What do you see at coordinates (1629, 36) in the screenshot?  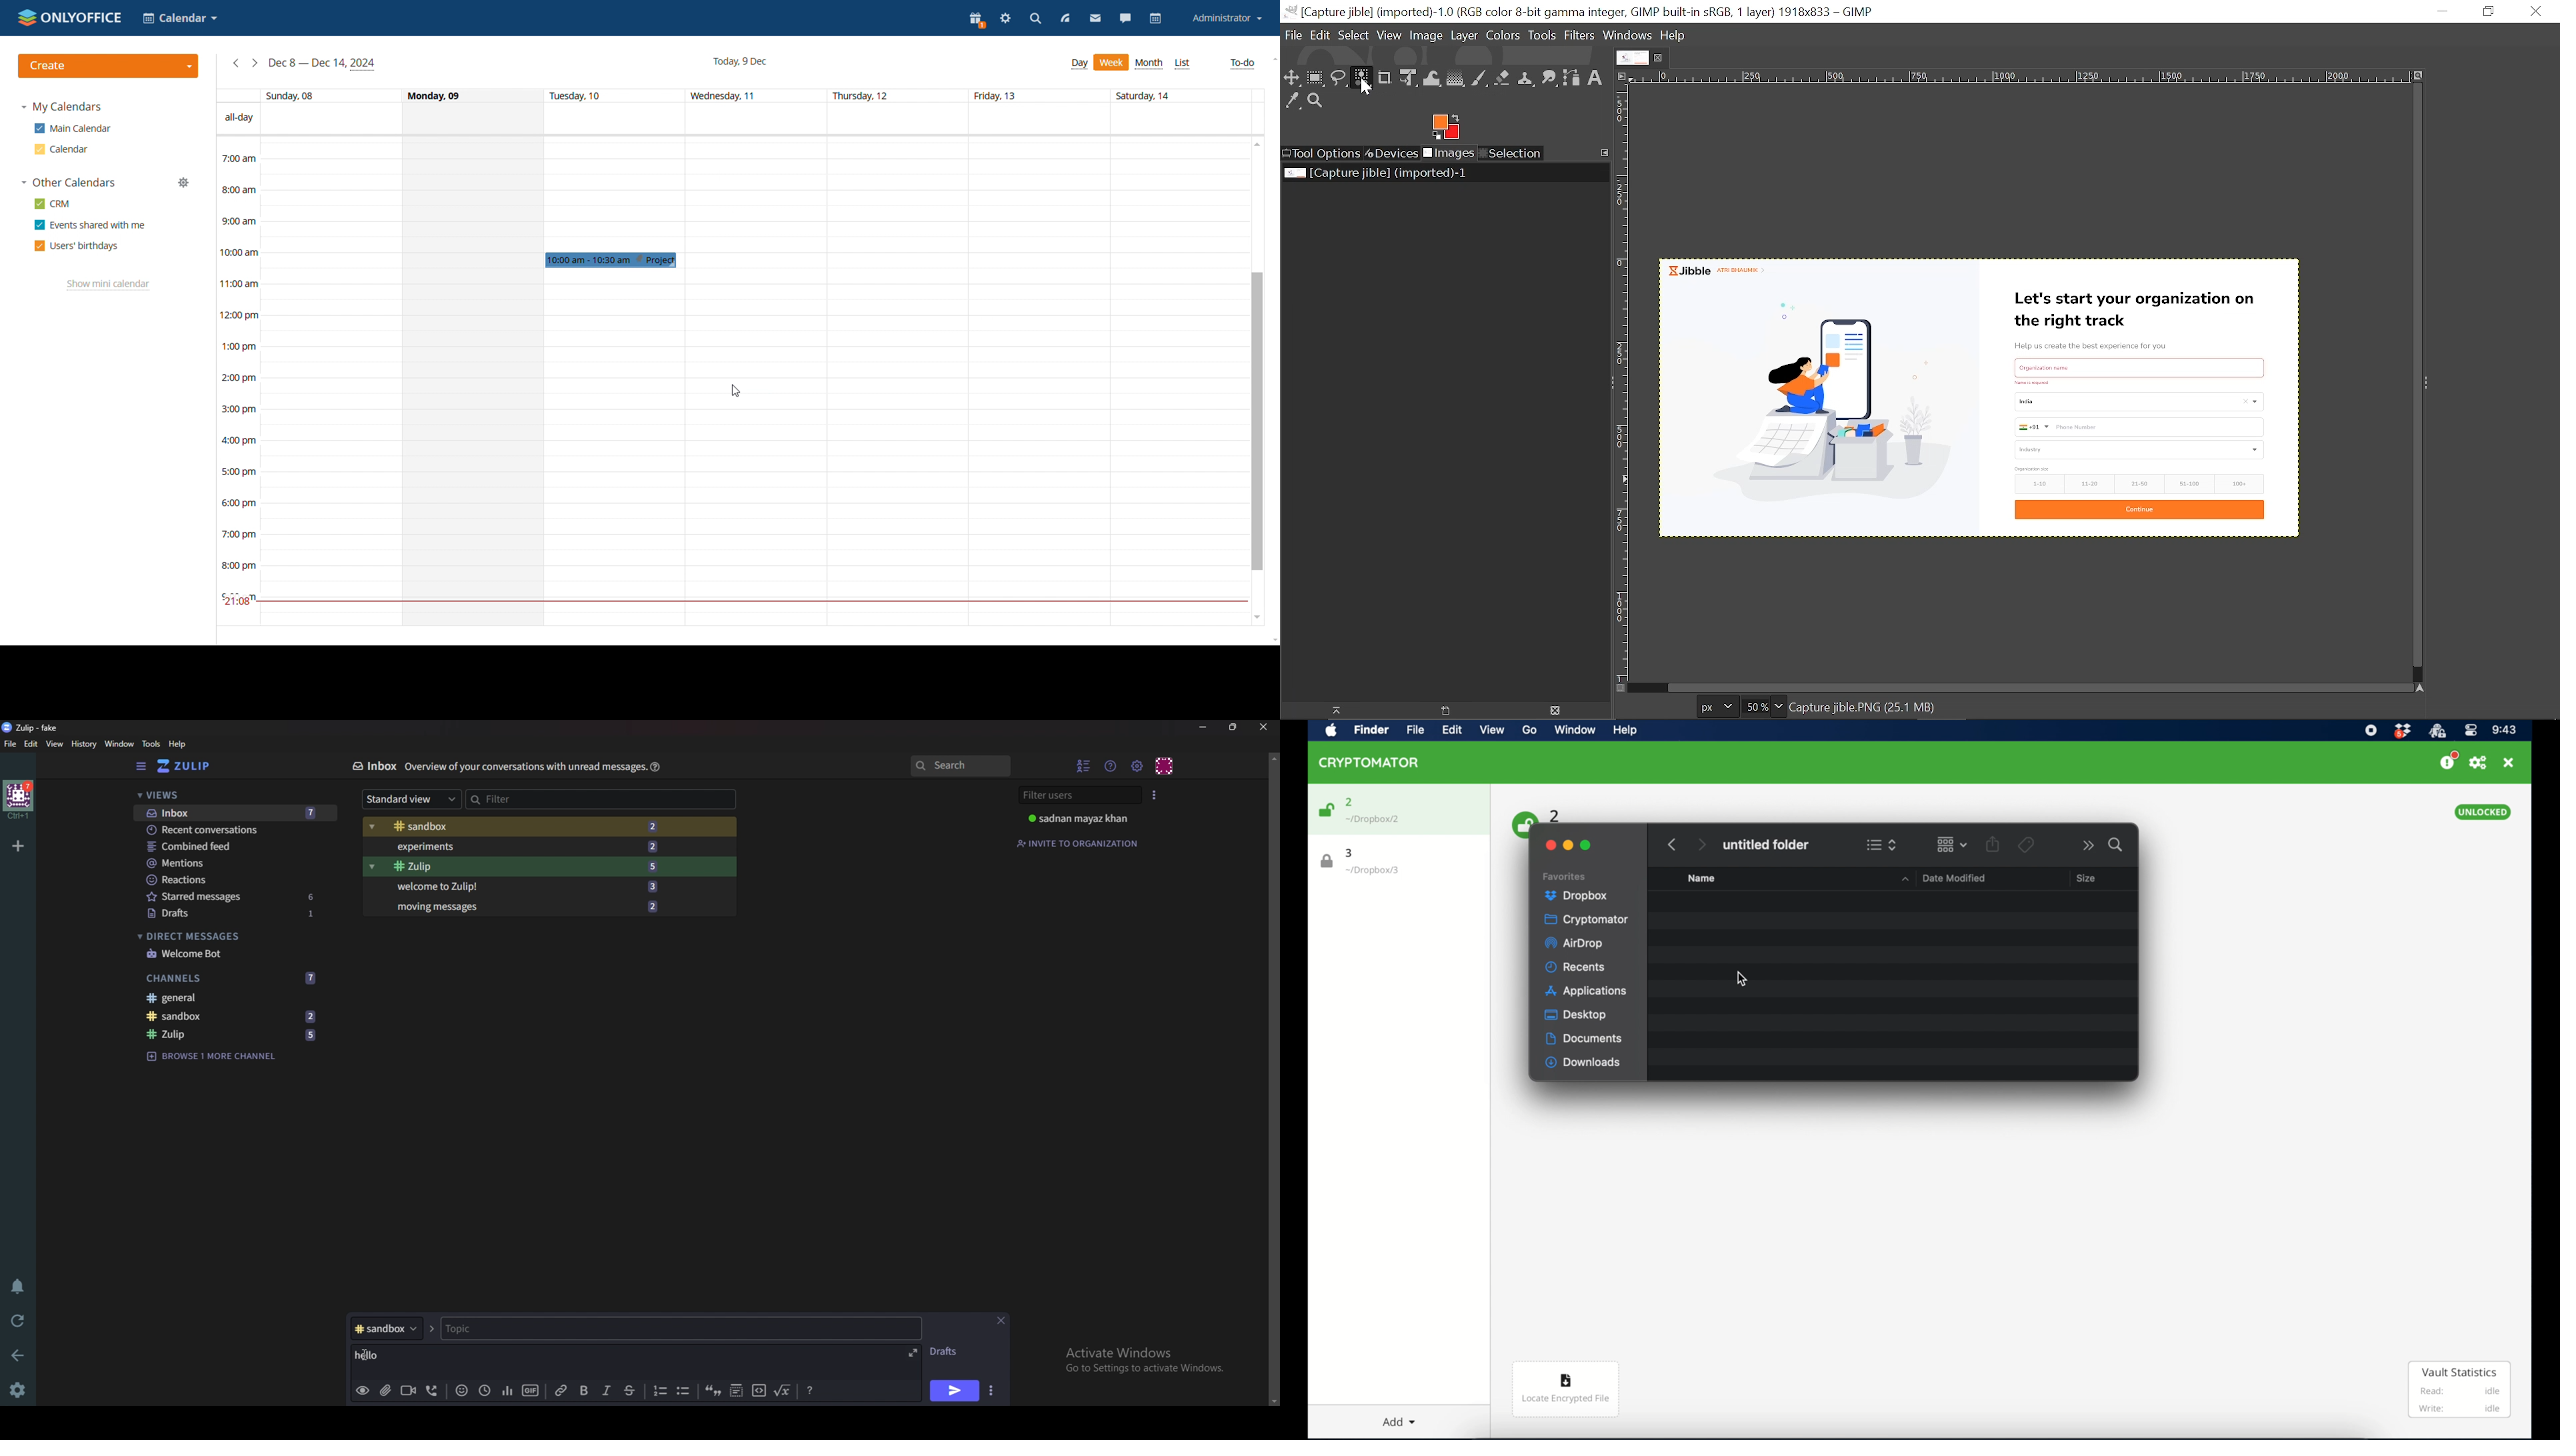 I see `Windows` at bounding box center [1629, 36].